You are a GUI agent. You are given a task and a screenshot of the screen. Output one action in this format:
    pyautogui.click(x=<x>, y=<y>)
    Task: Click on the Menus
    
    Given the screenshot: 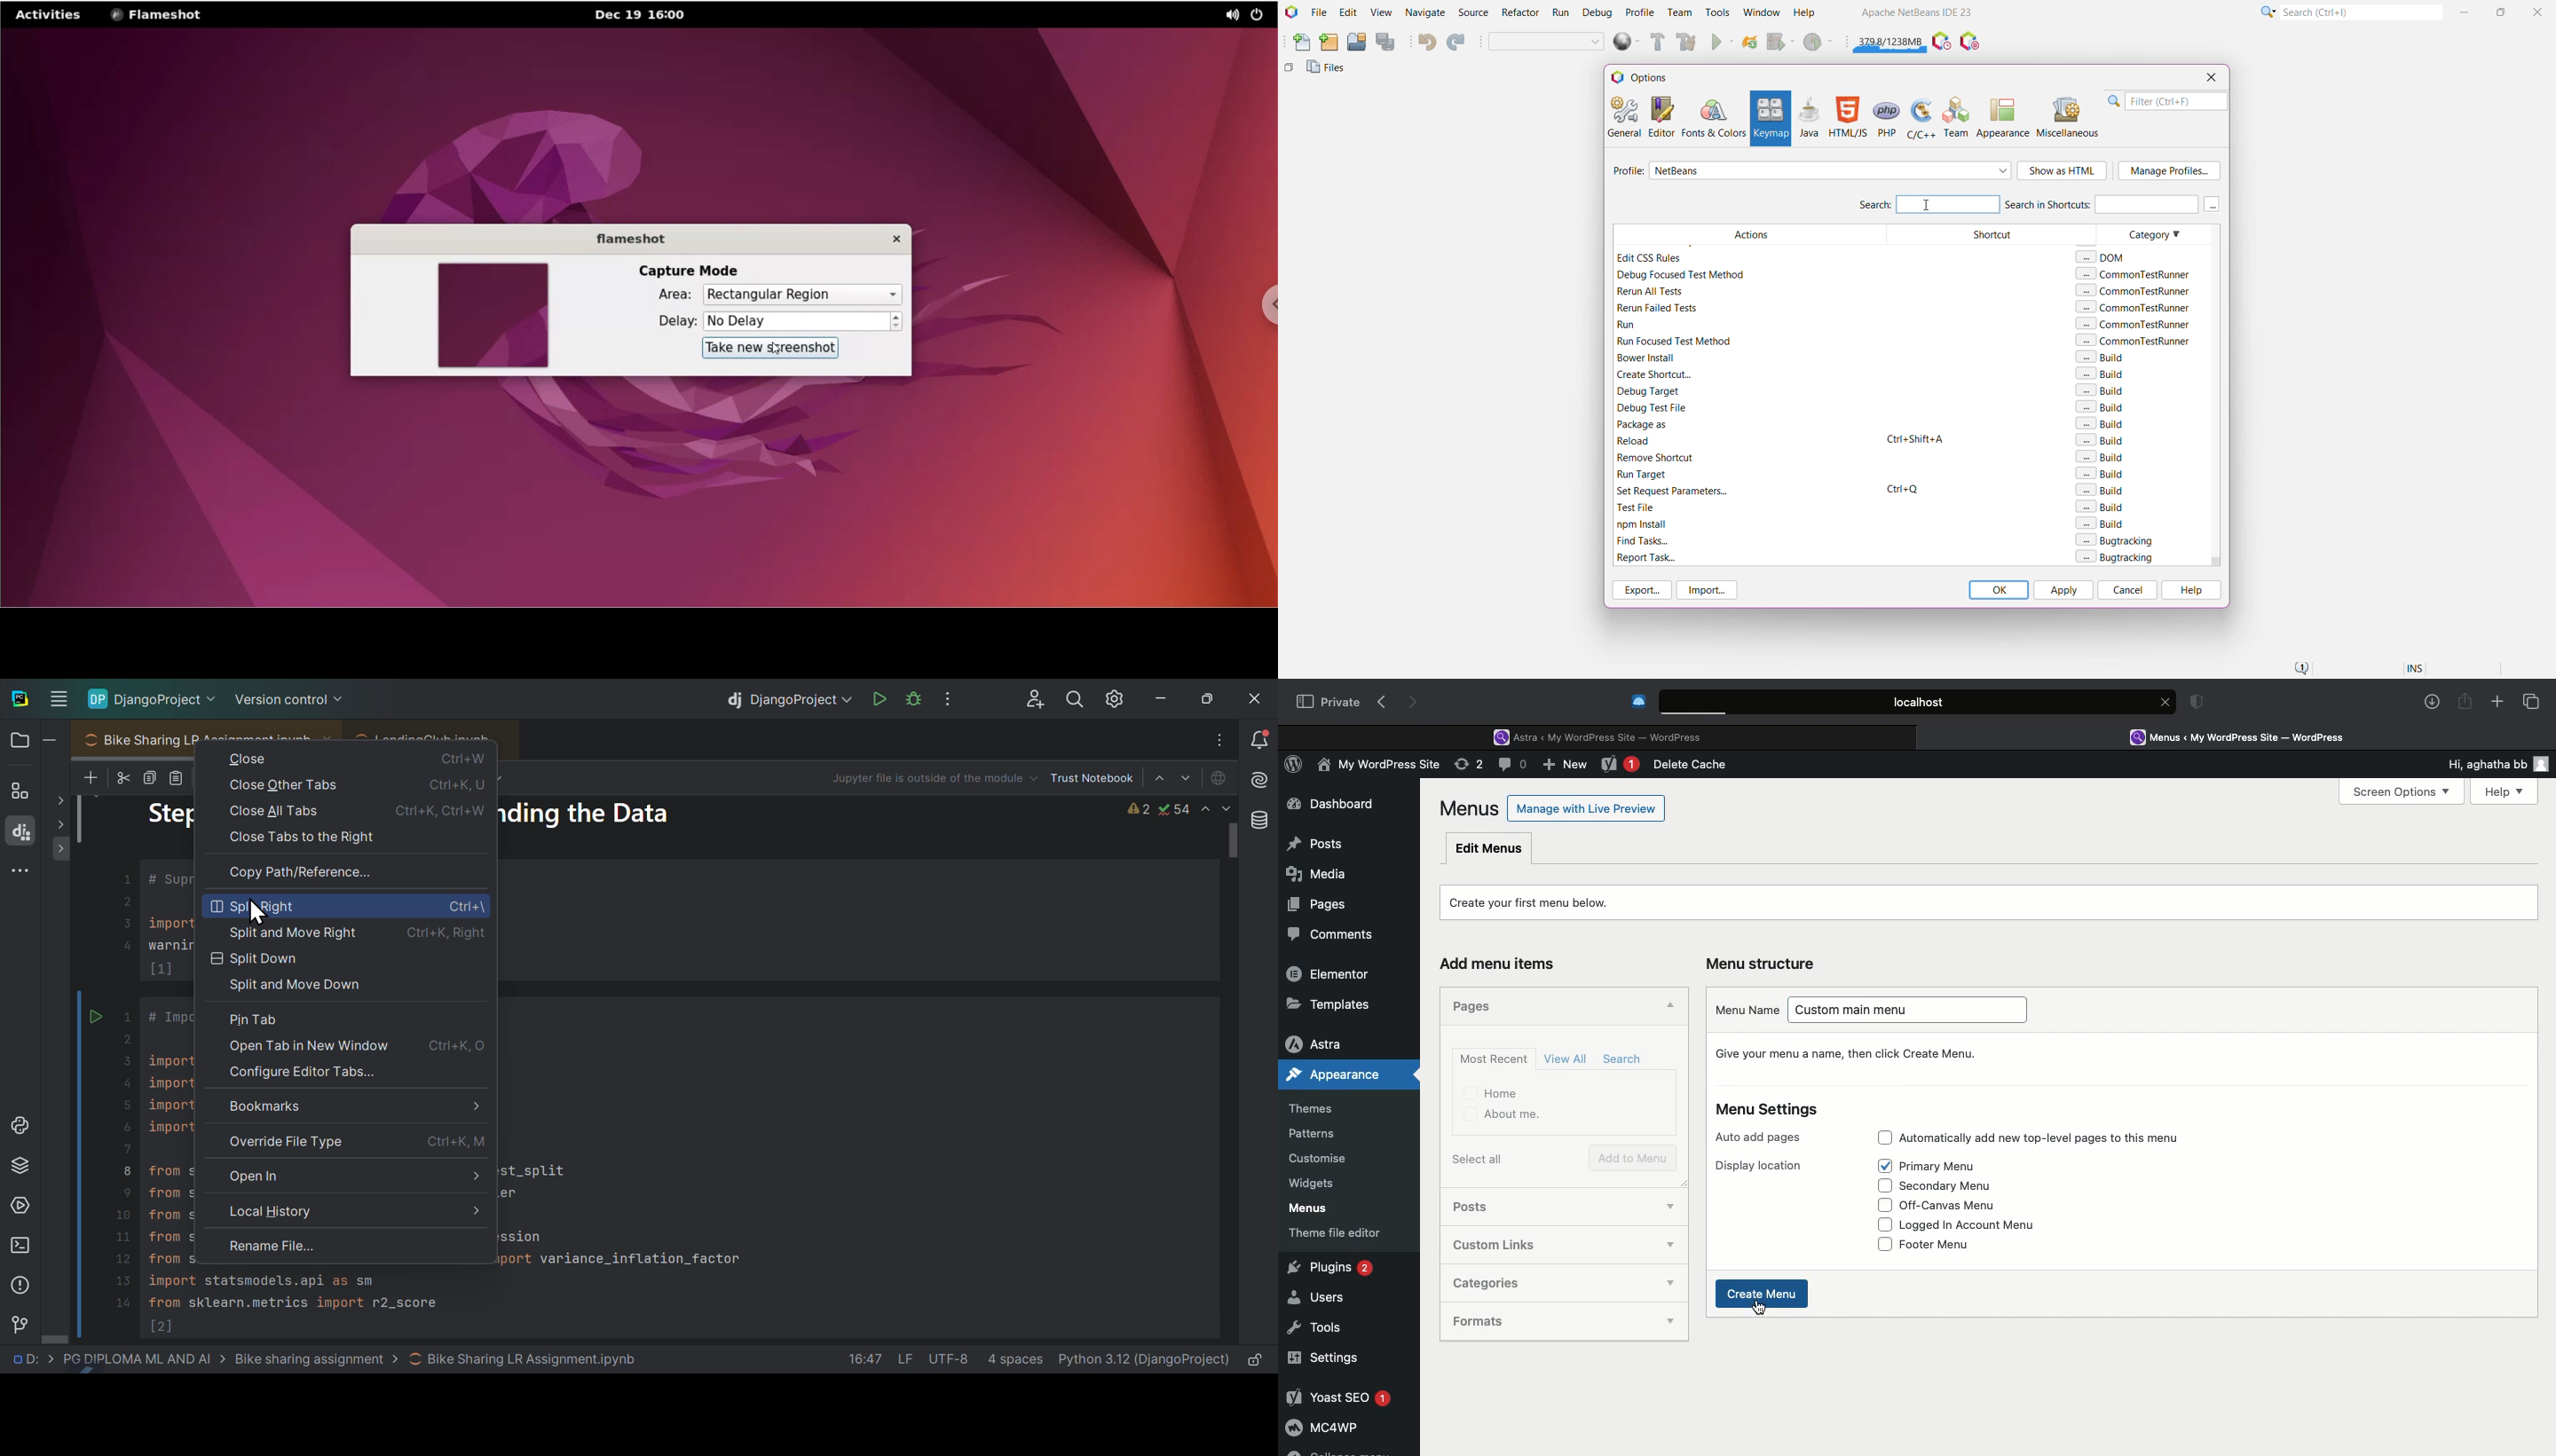 What is the action you would take?
    pyautogui.click(x=1471, y=808)
    